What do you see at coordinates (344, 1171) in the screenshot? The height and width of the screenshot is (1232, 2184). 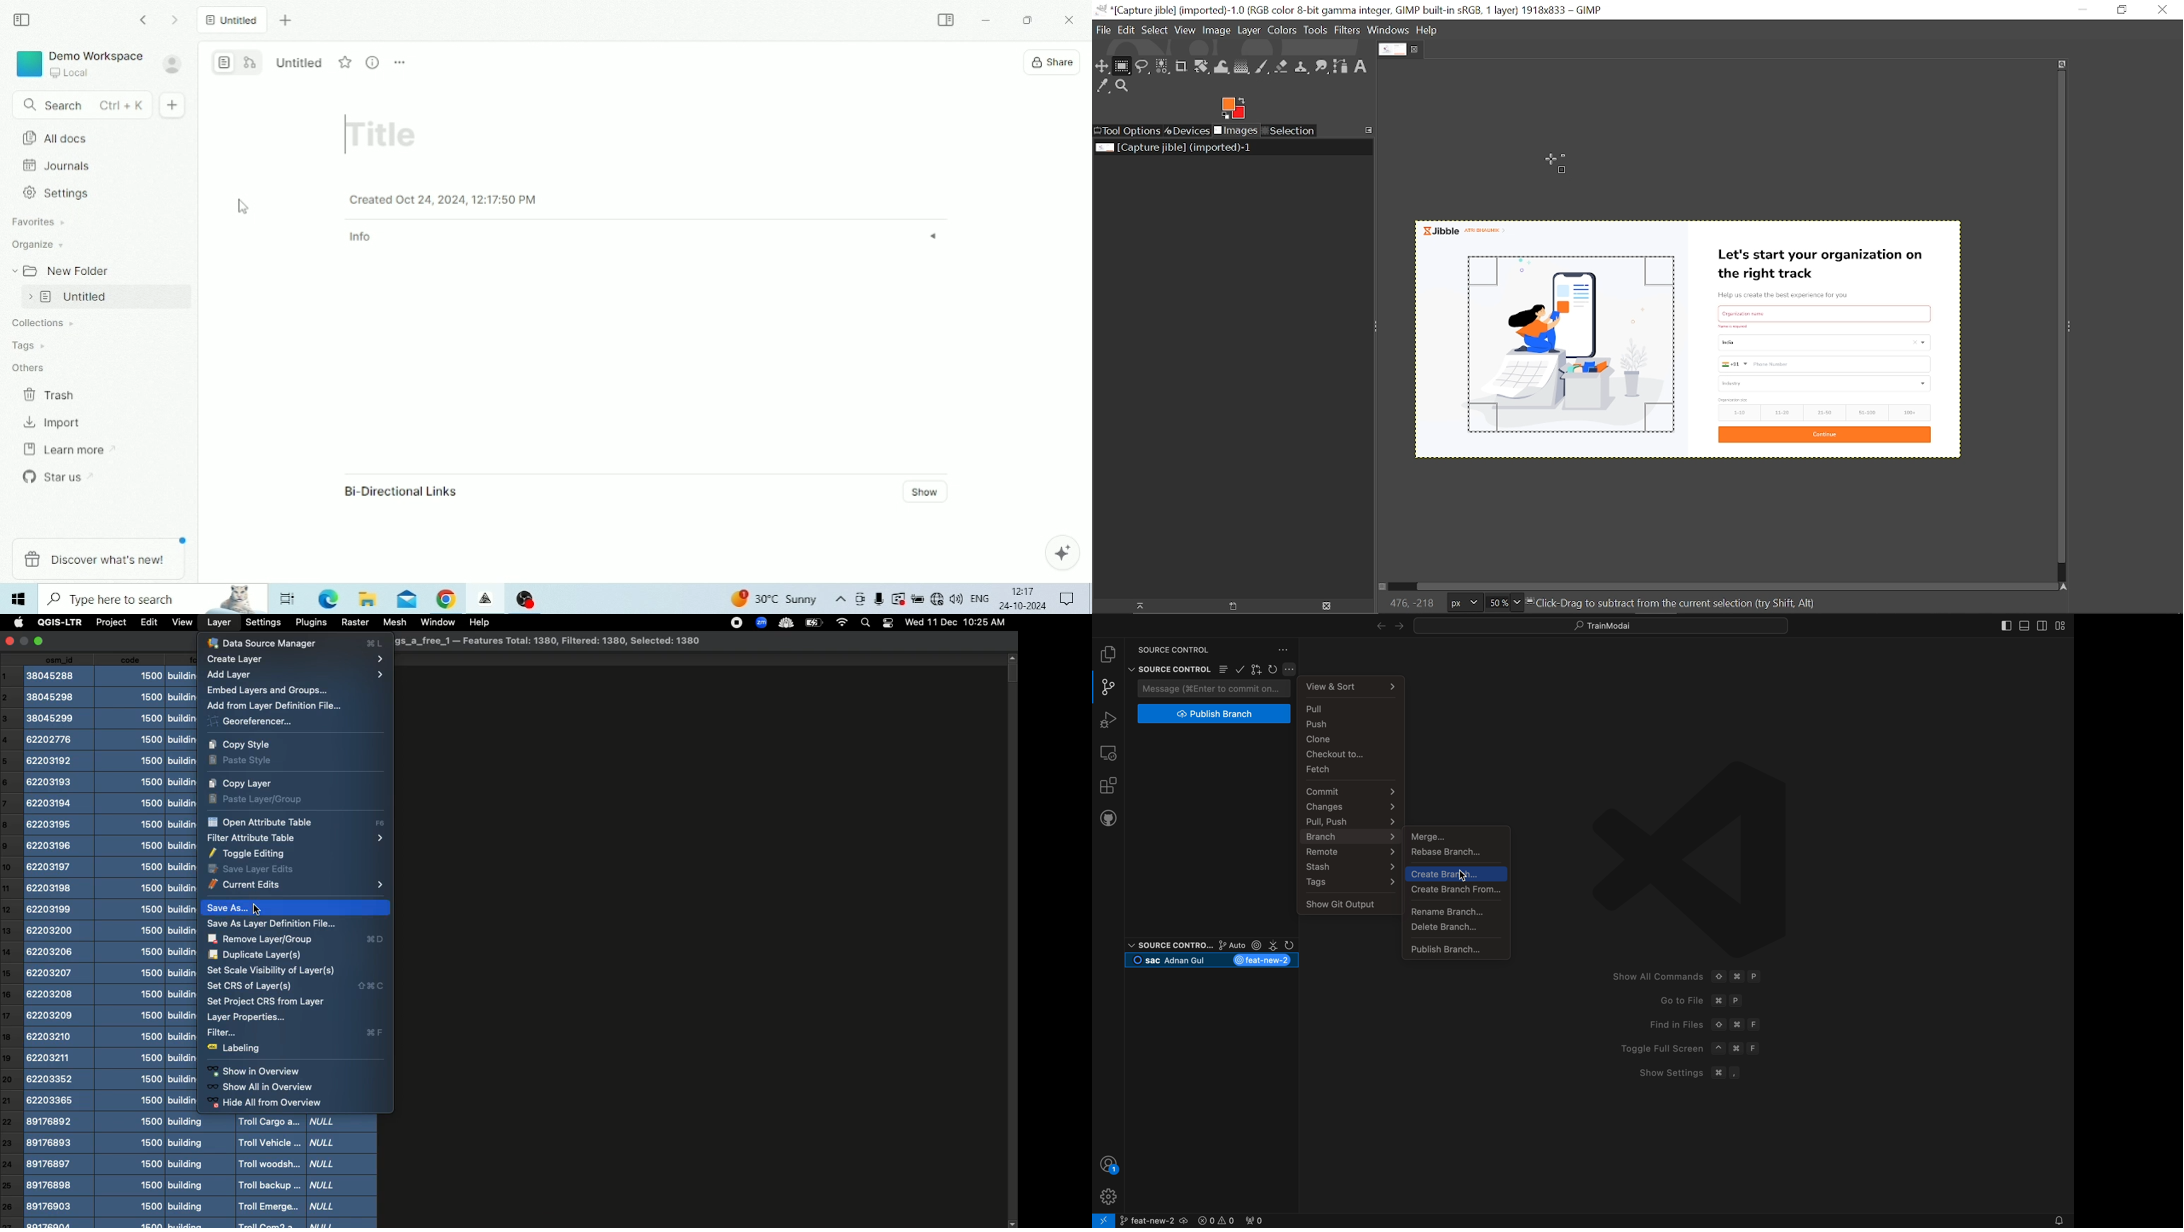 I see `Type` at bounding box center [344, 1171].